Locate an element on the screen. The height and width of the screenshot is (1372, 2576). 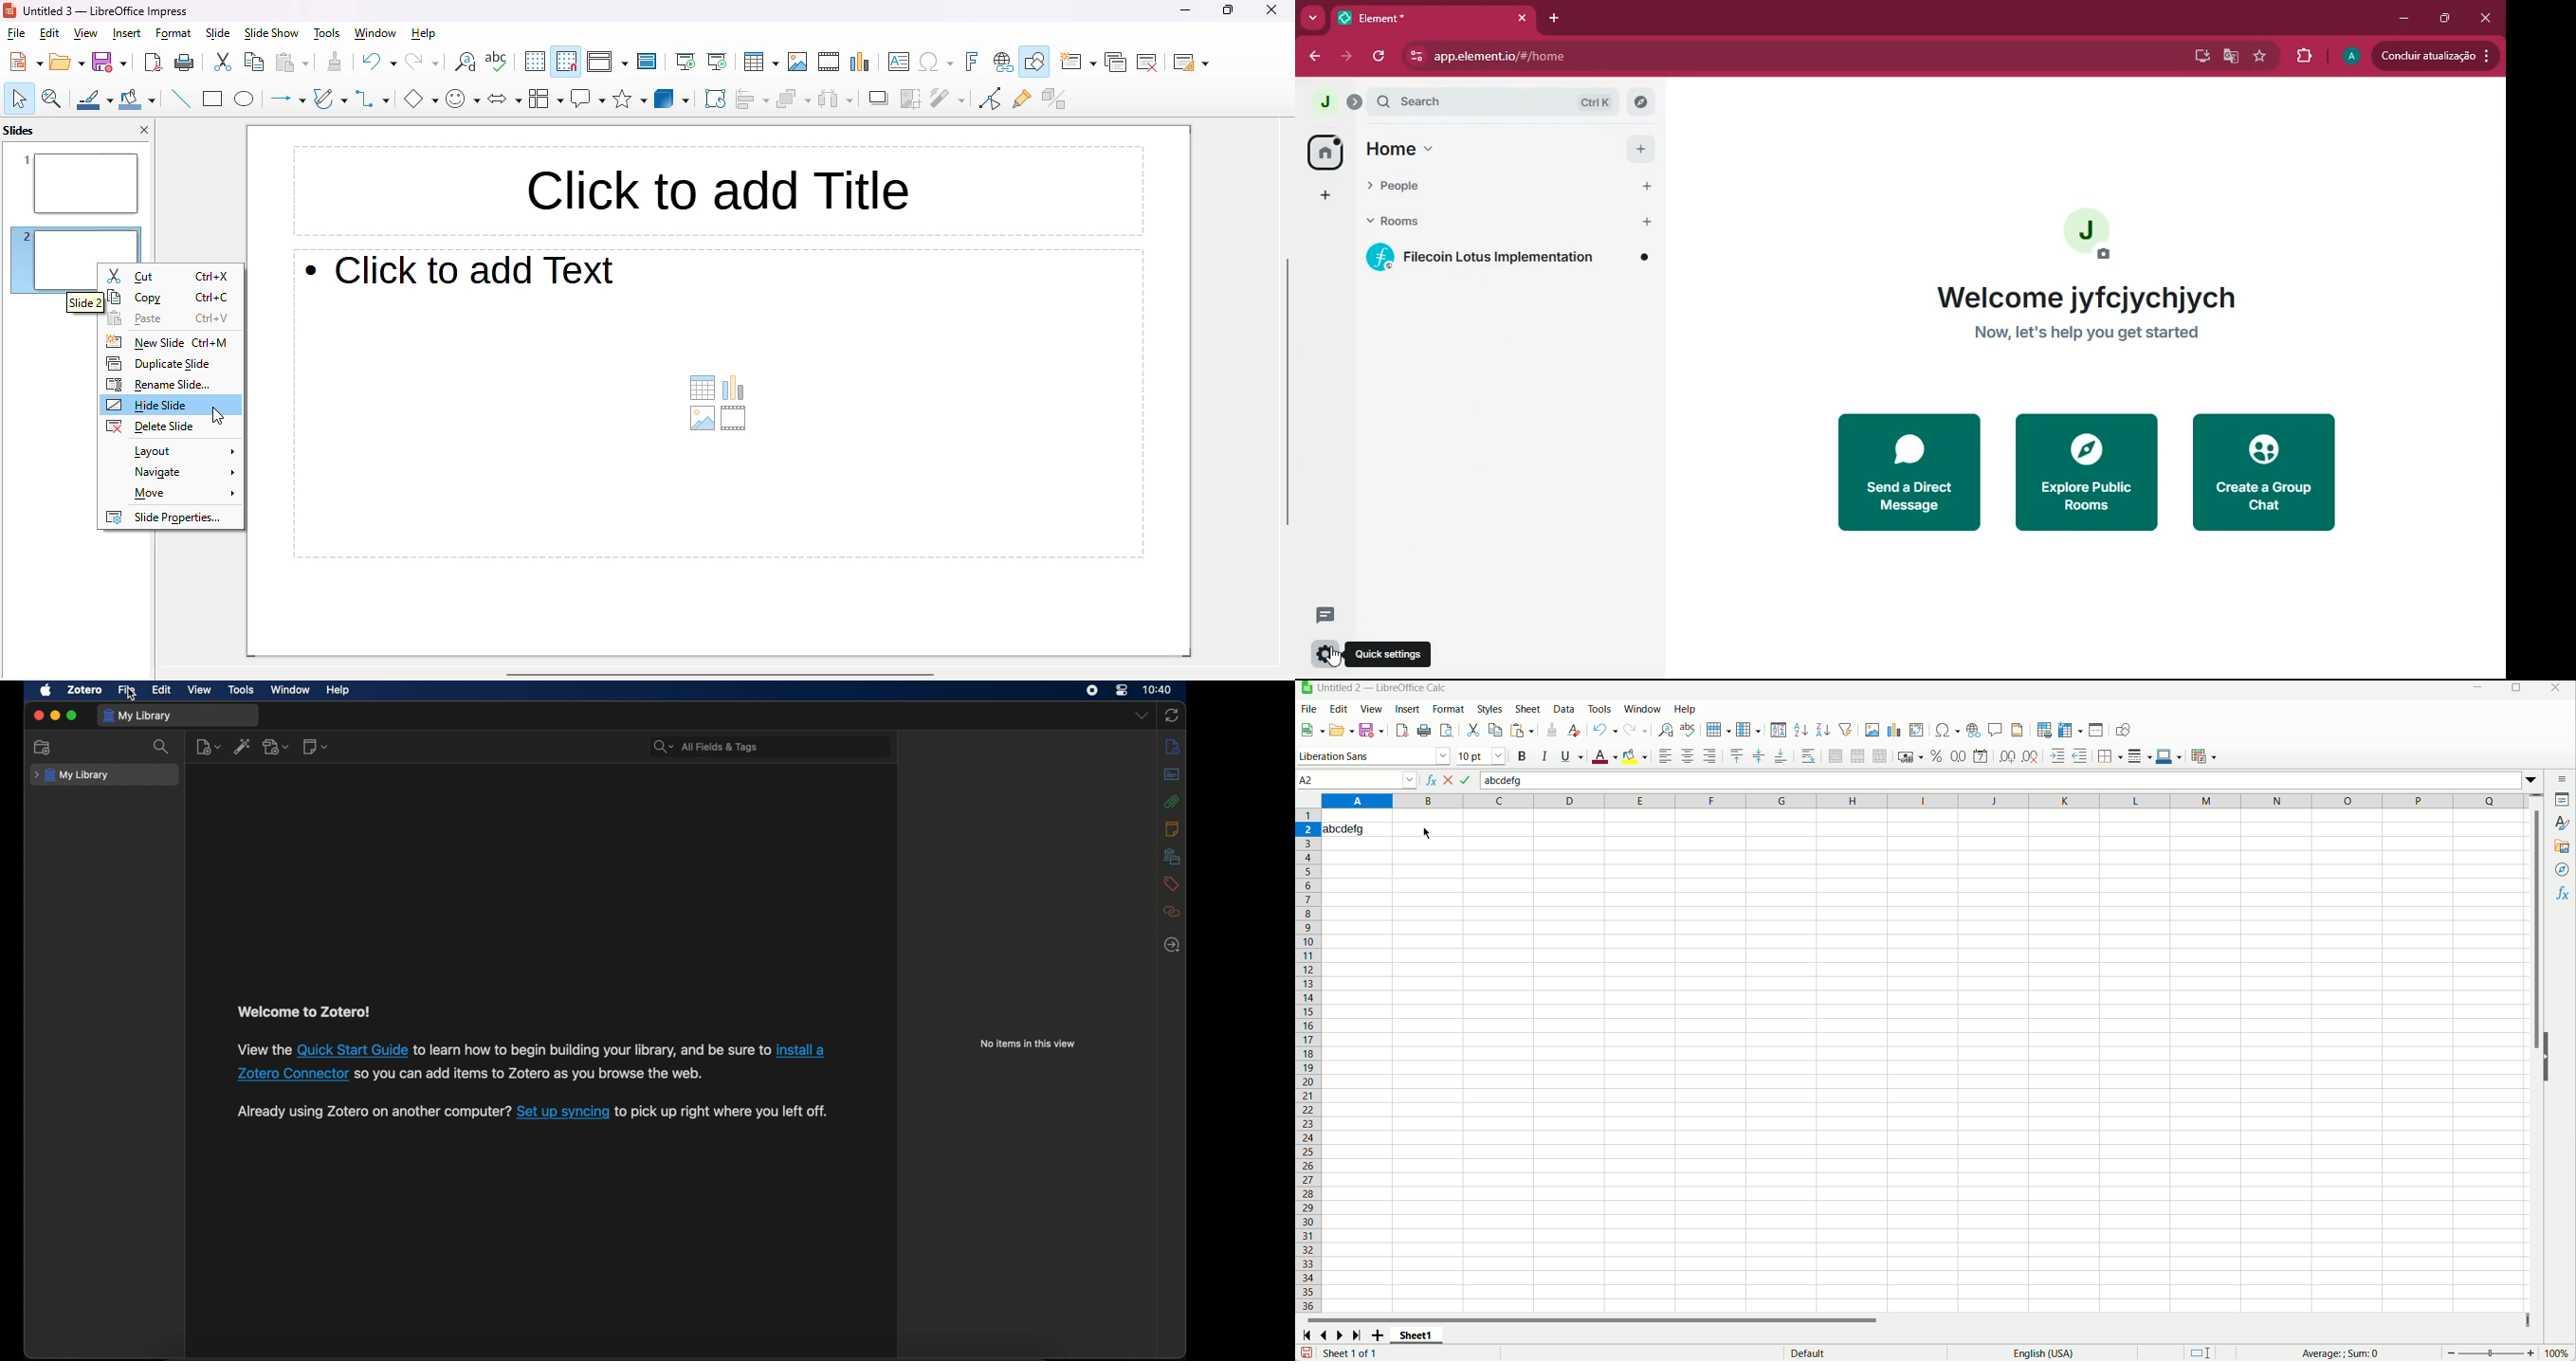
new slide is located at coordinates (145, 342).